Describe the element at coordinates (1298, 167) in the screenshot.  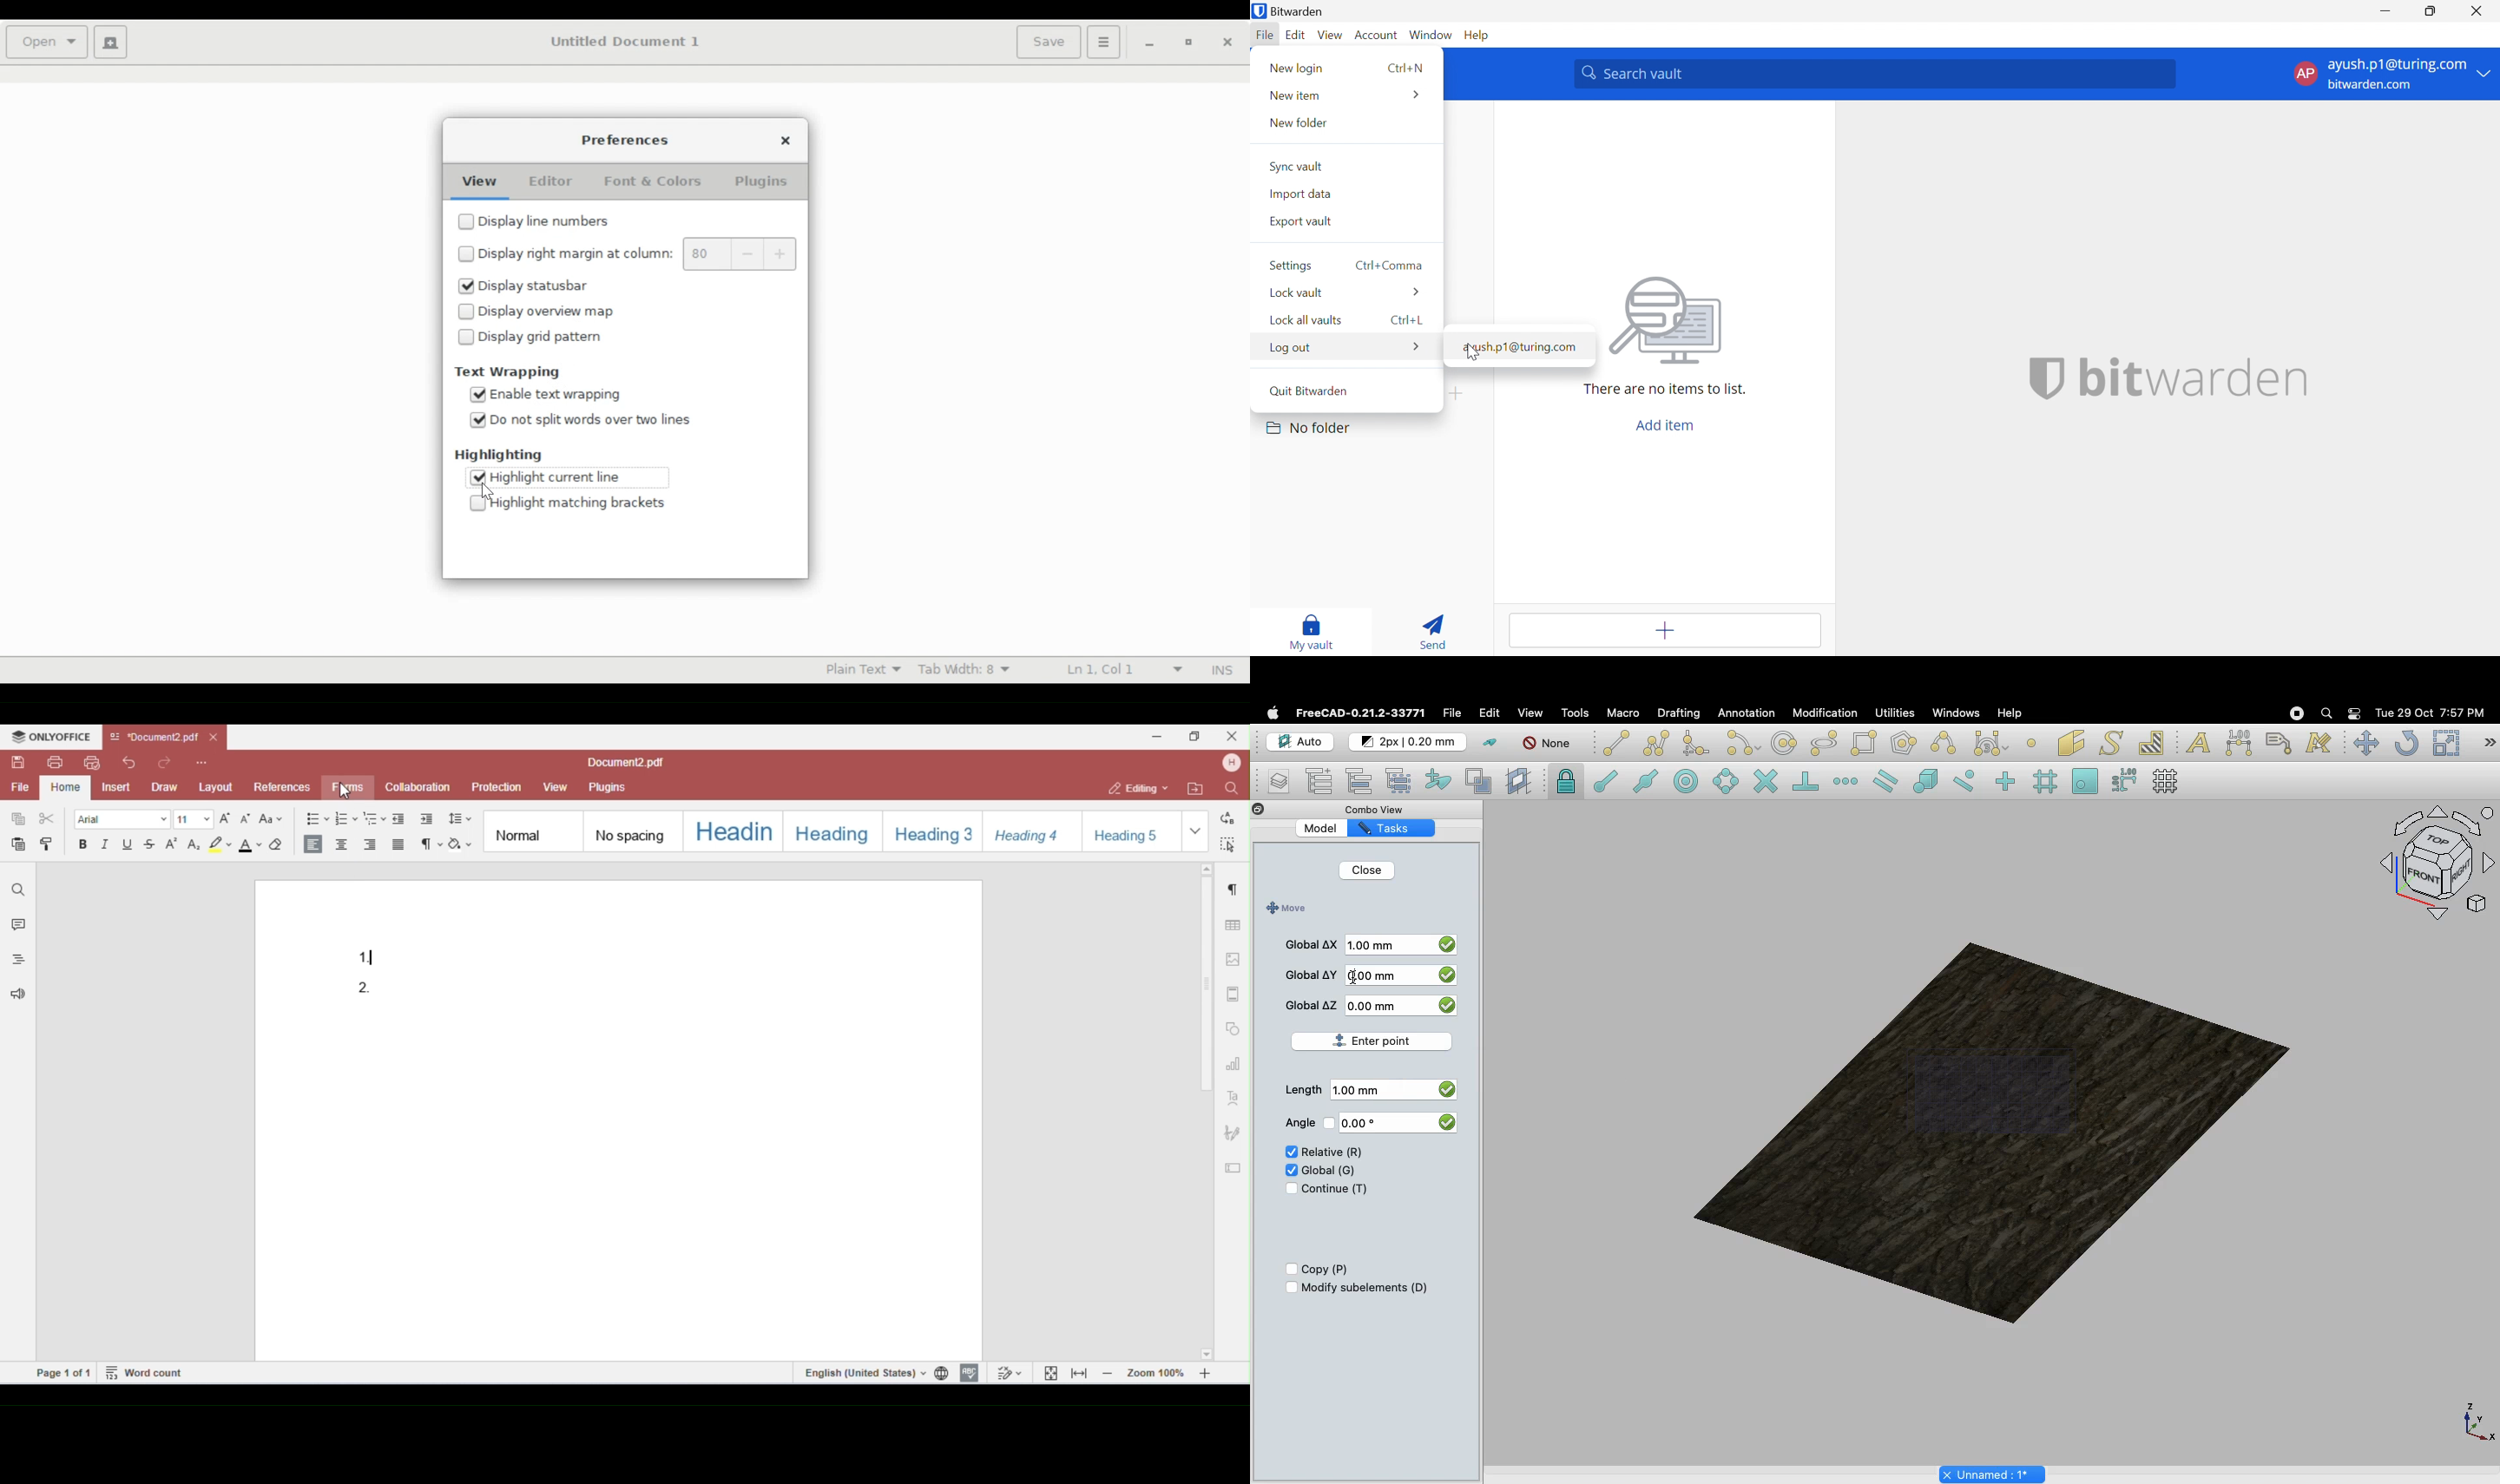
I see `Sync vault` at that location.